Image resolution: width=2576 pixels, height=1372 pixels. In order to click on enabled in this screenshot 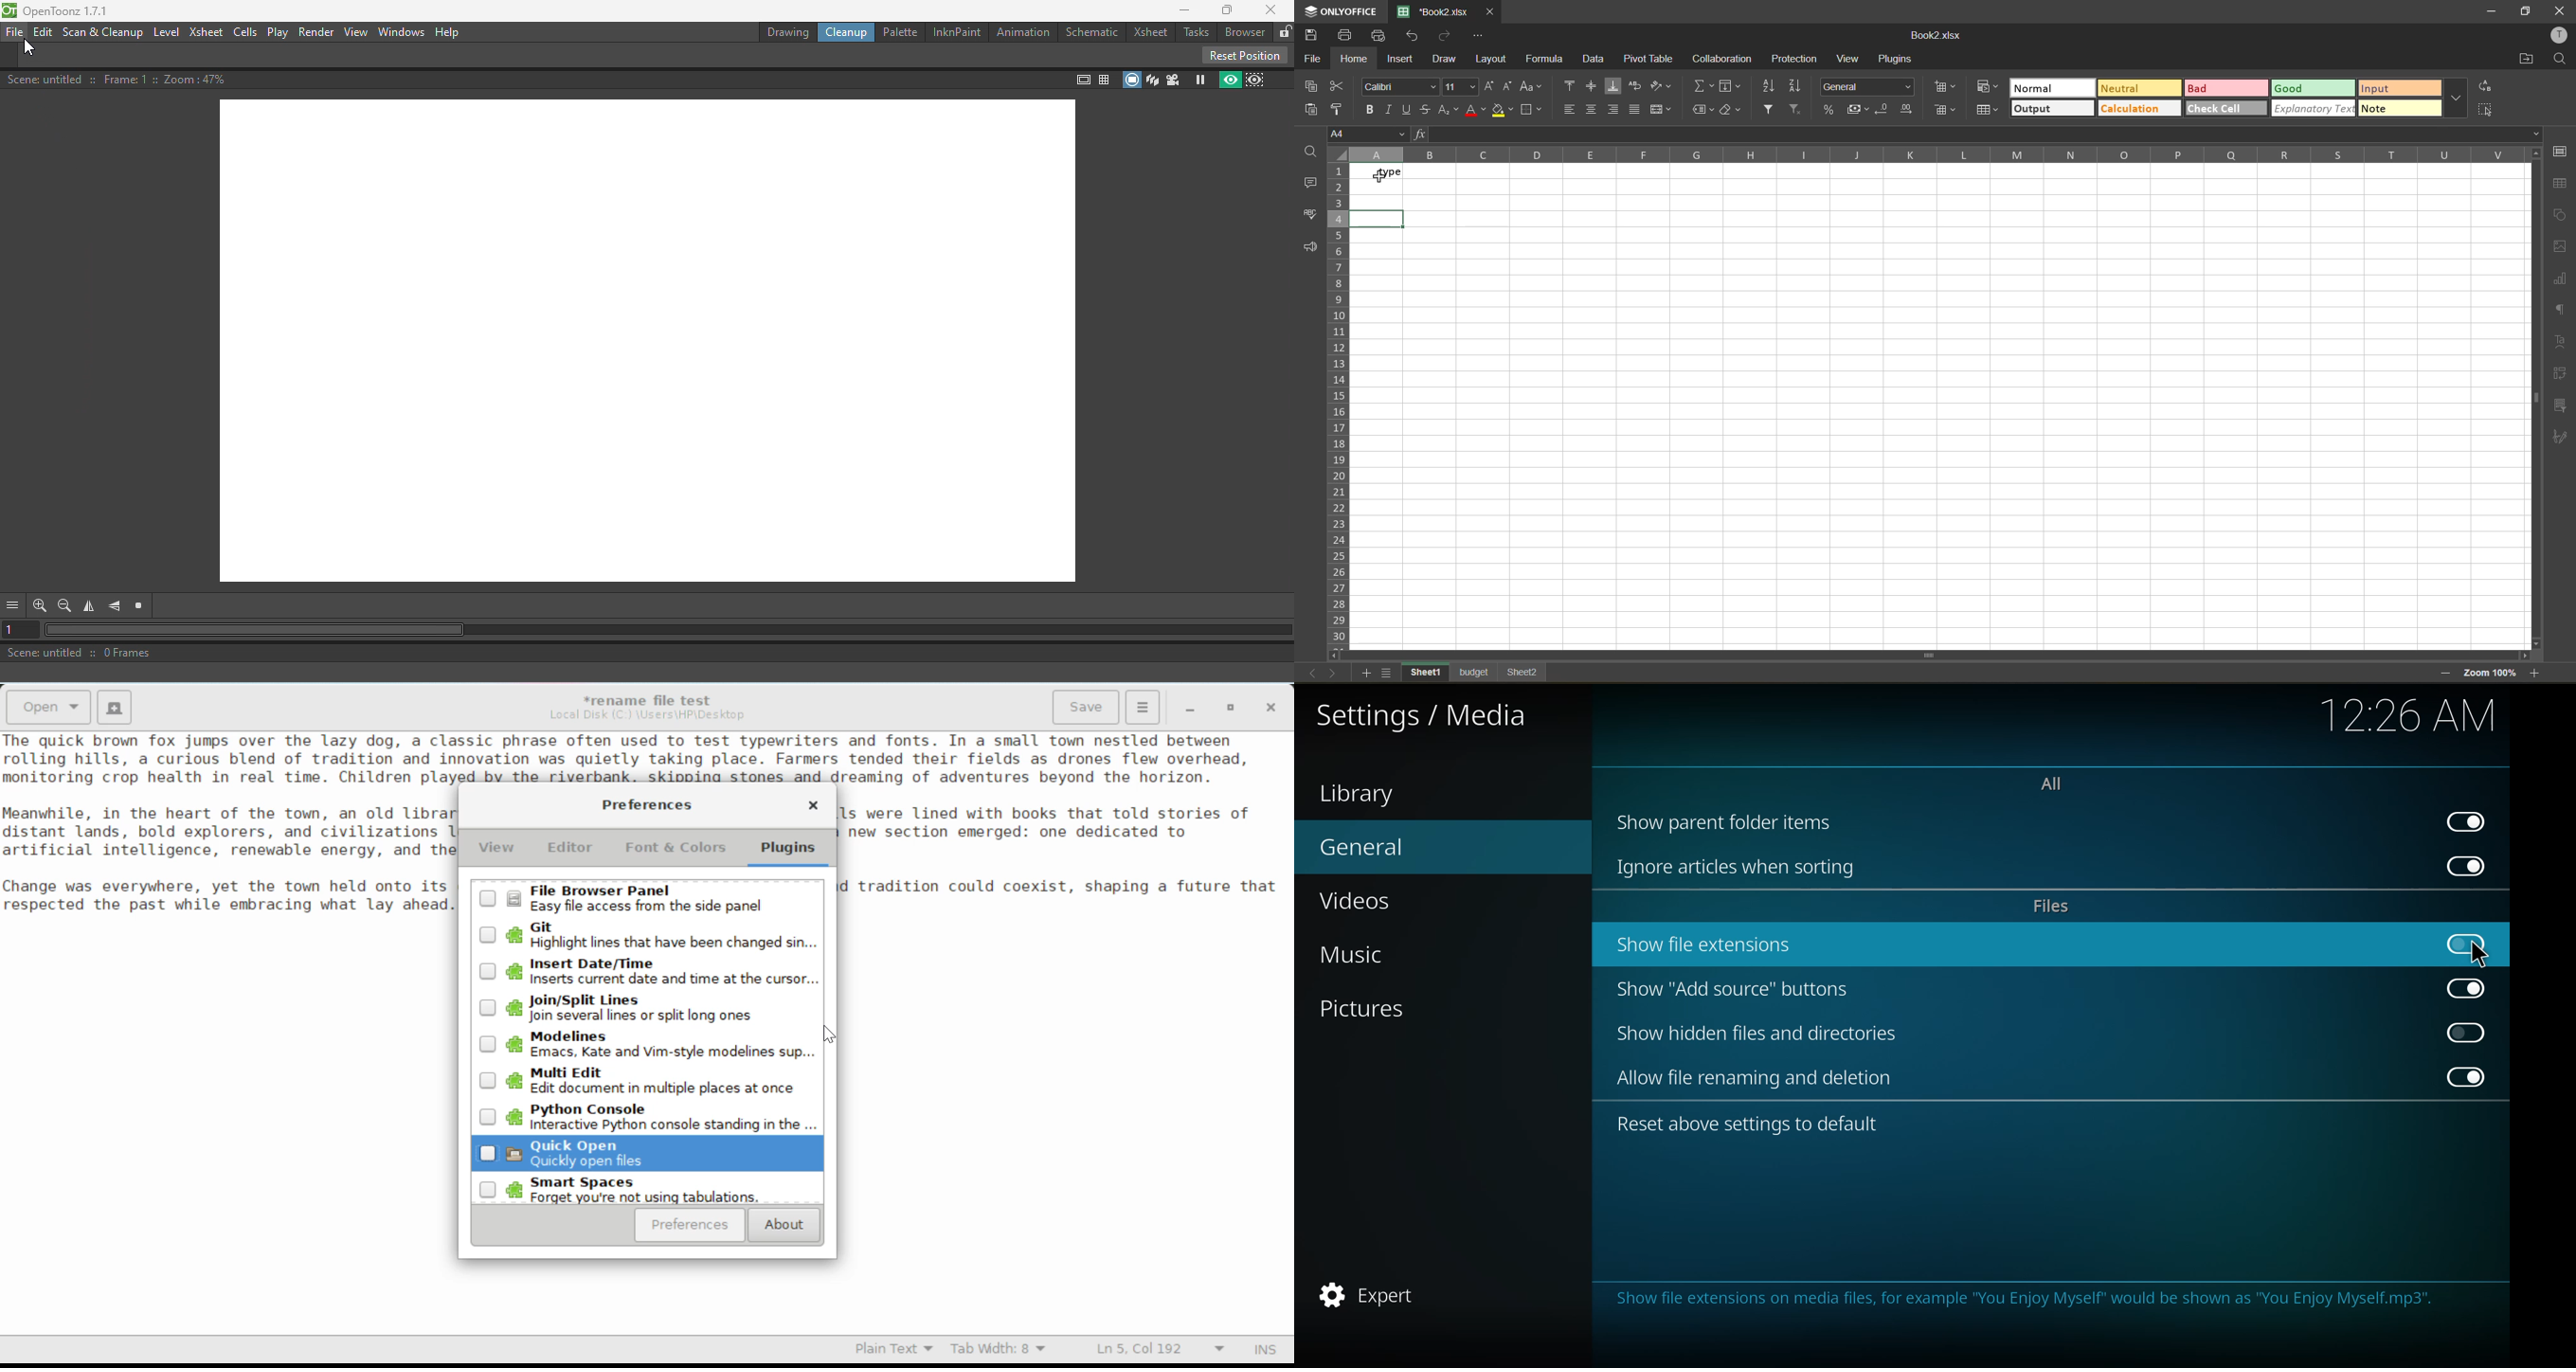, I will do `click(2471, 821)`.